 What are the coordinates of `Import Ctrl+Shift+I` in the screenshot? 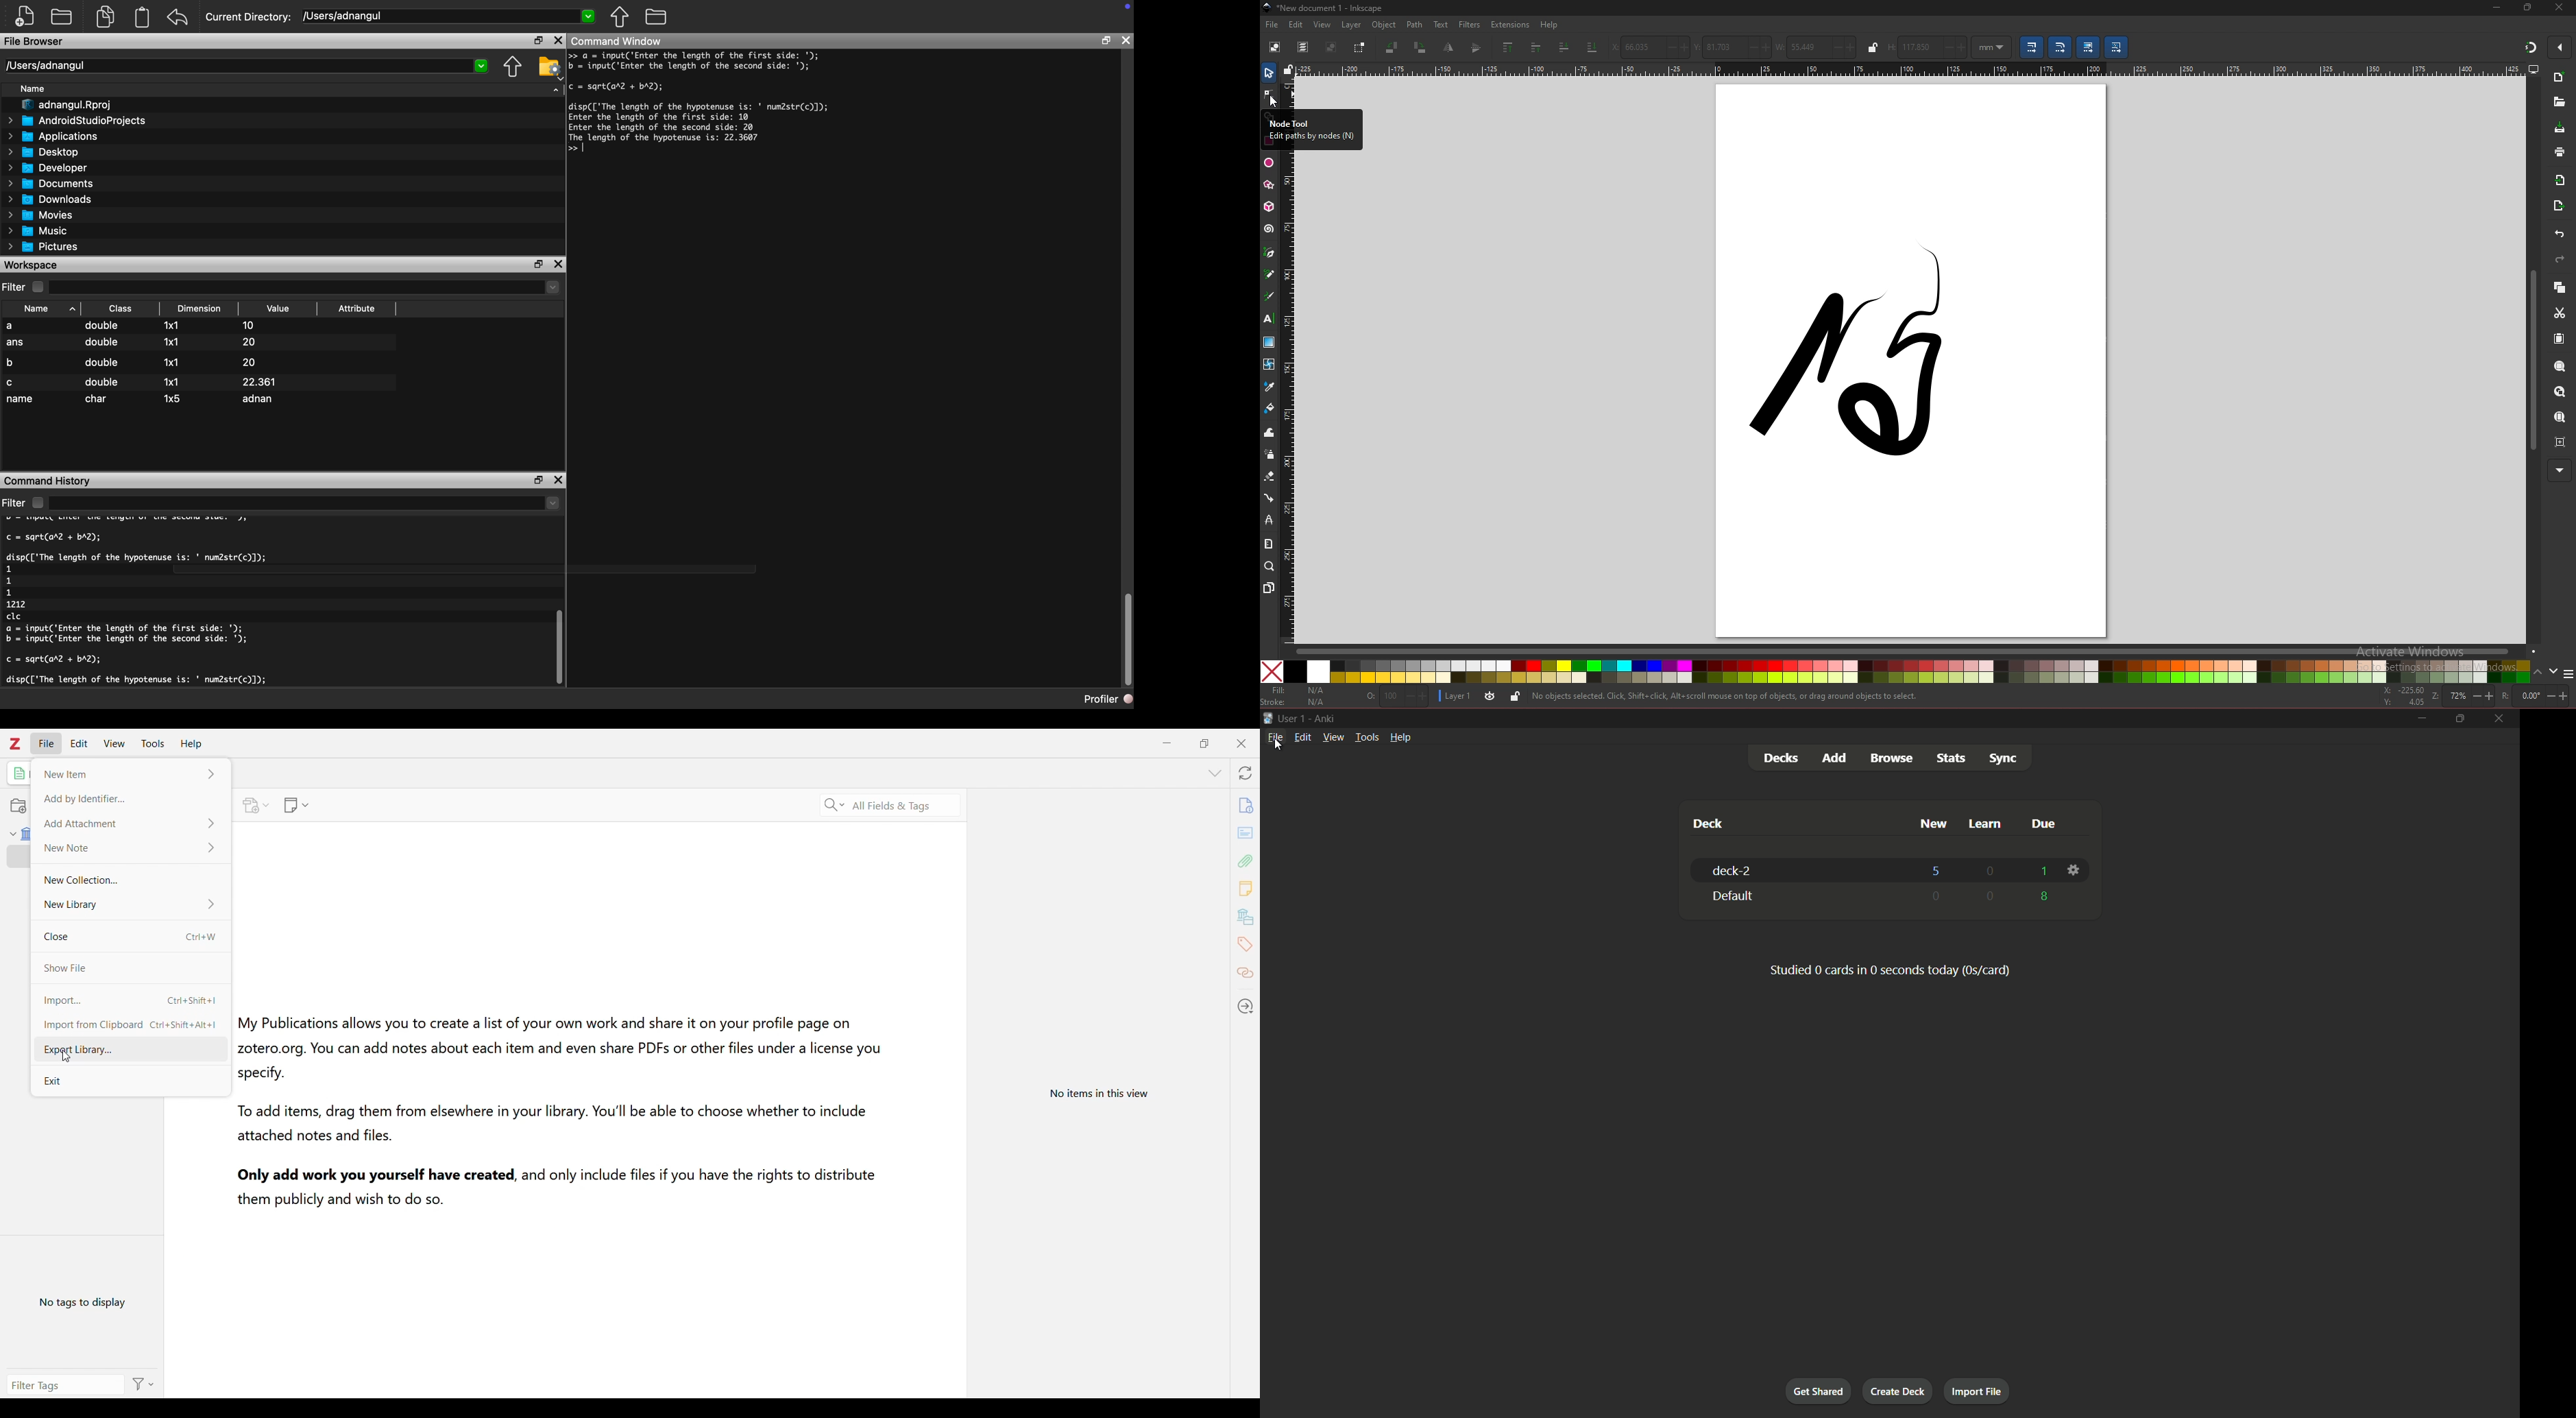 It's located at (129, 998).